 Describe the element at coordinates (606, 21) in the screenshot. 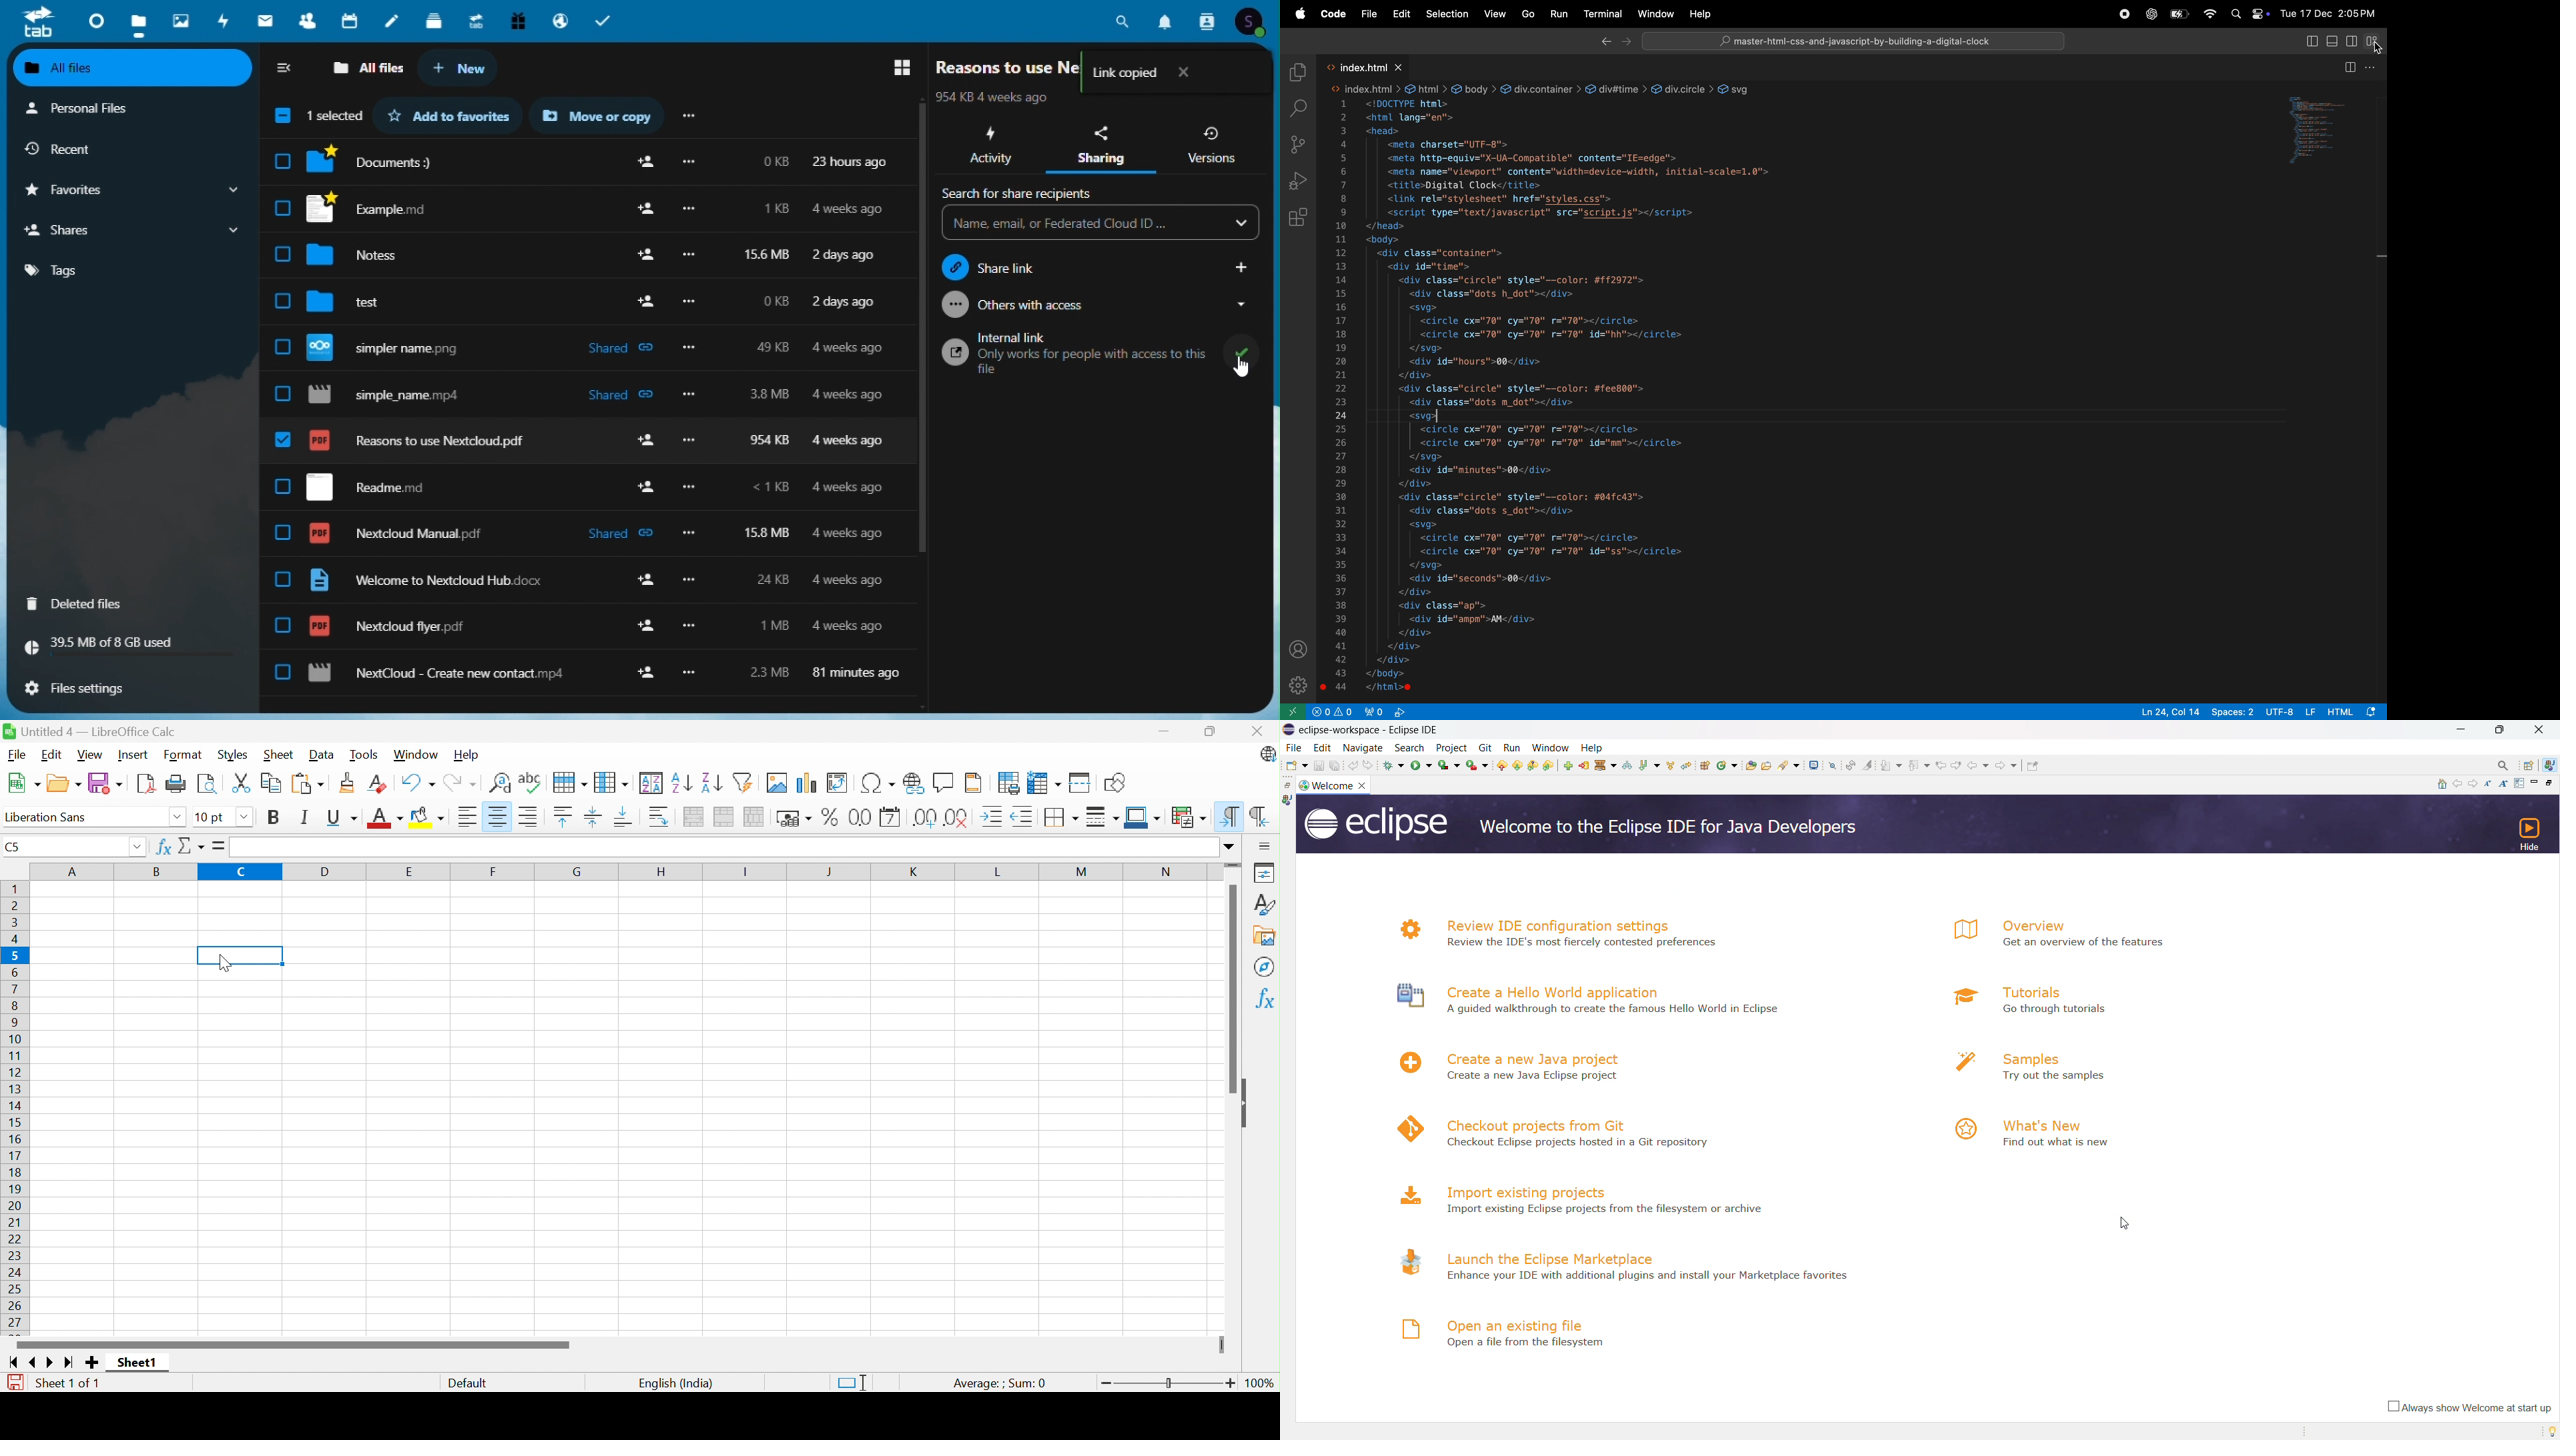

I see `task` at that location.